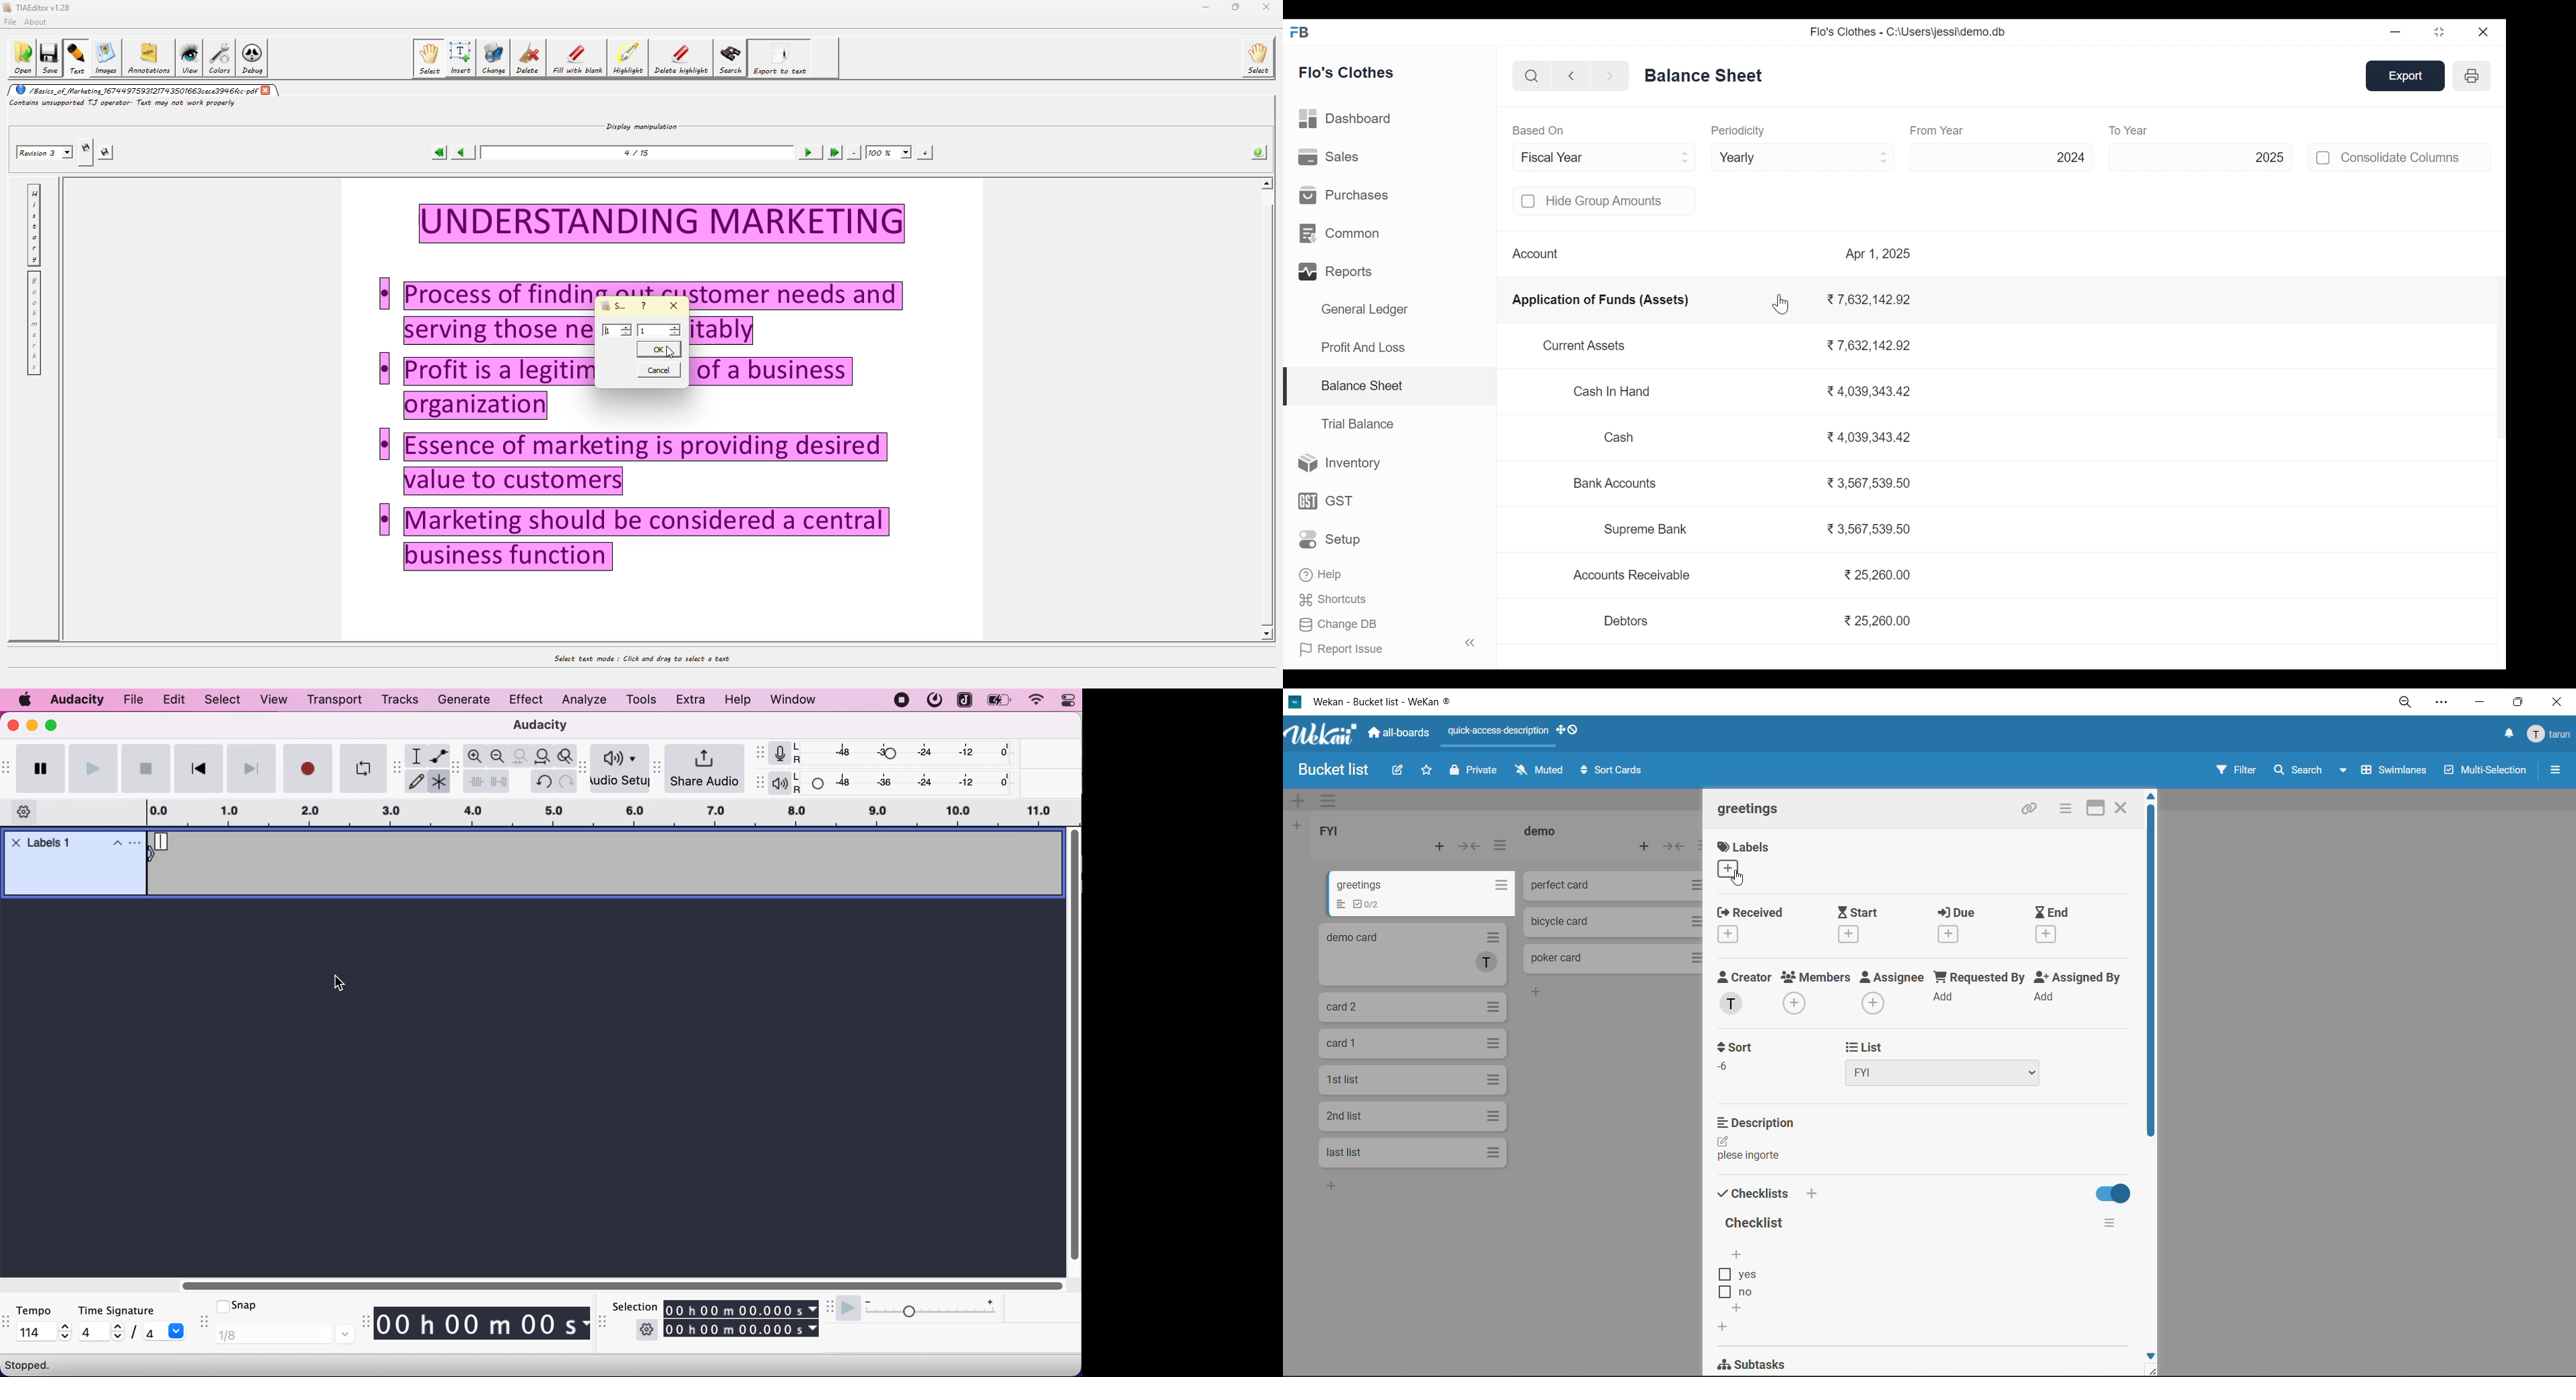 This screenshot has height=1400, width=2576. What do you see at coordinates (1074, 1047) in the screenshot?
I see `vertical slider` at bounding box center [1074, 1047].